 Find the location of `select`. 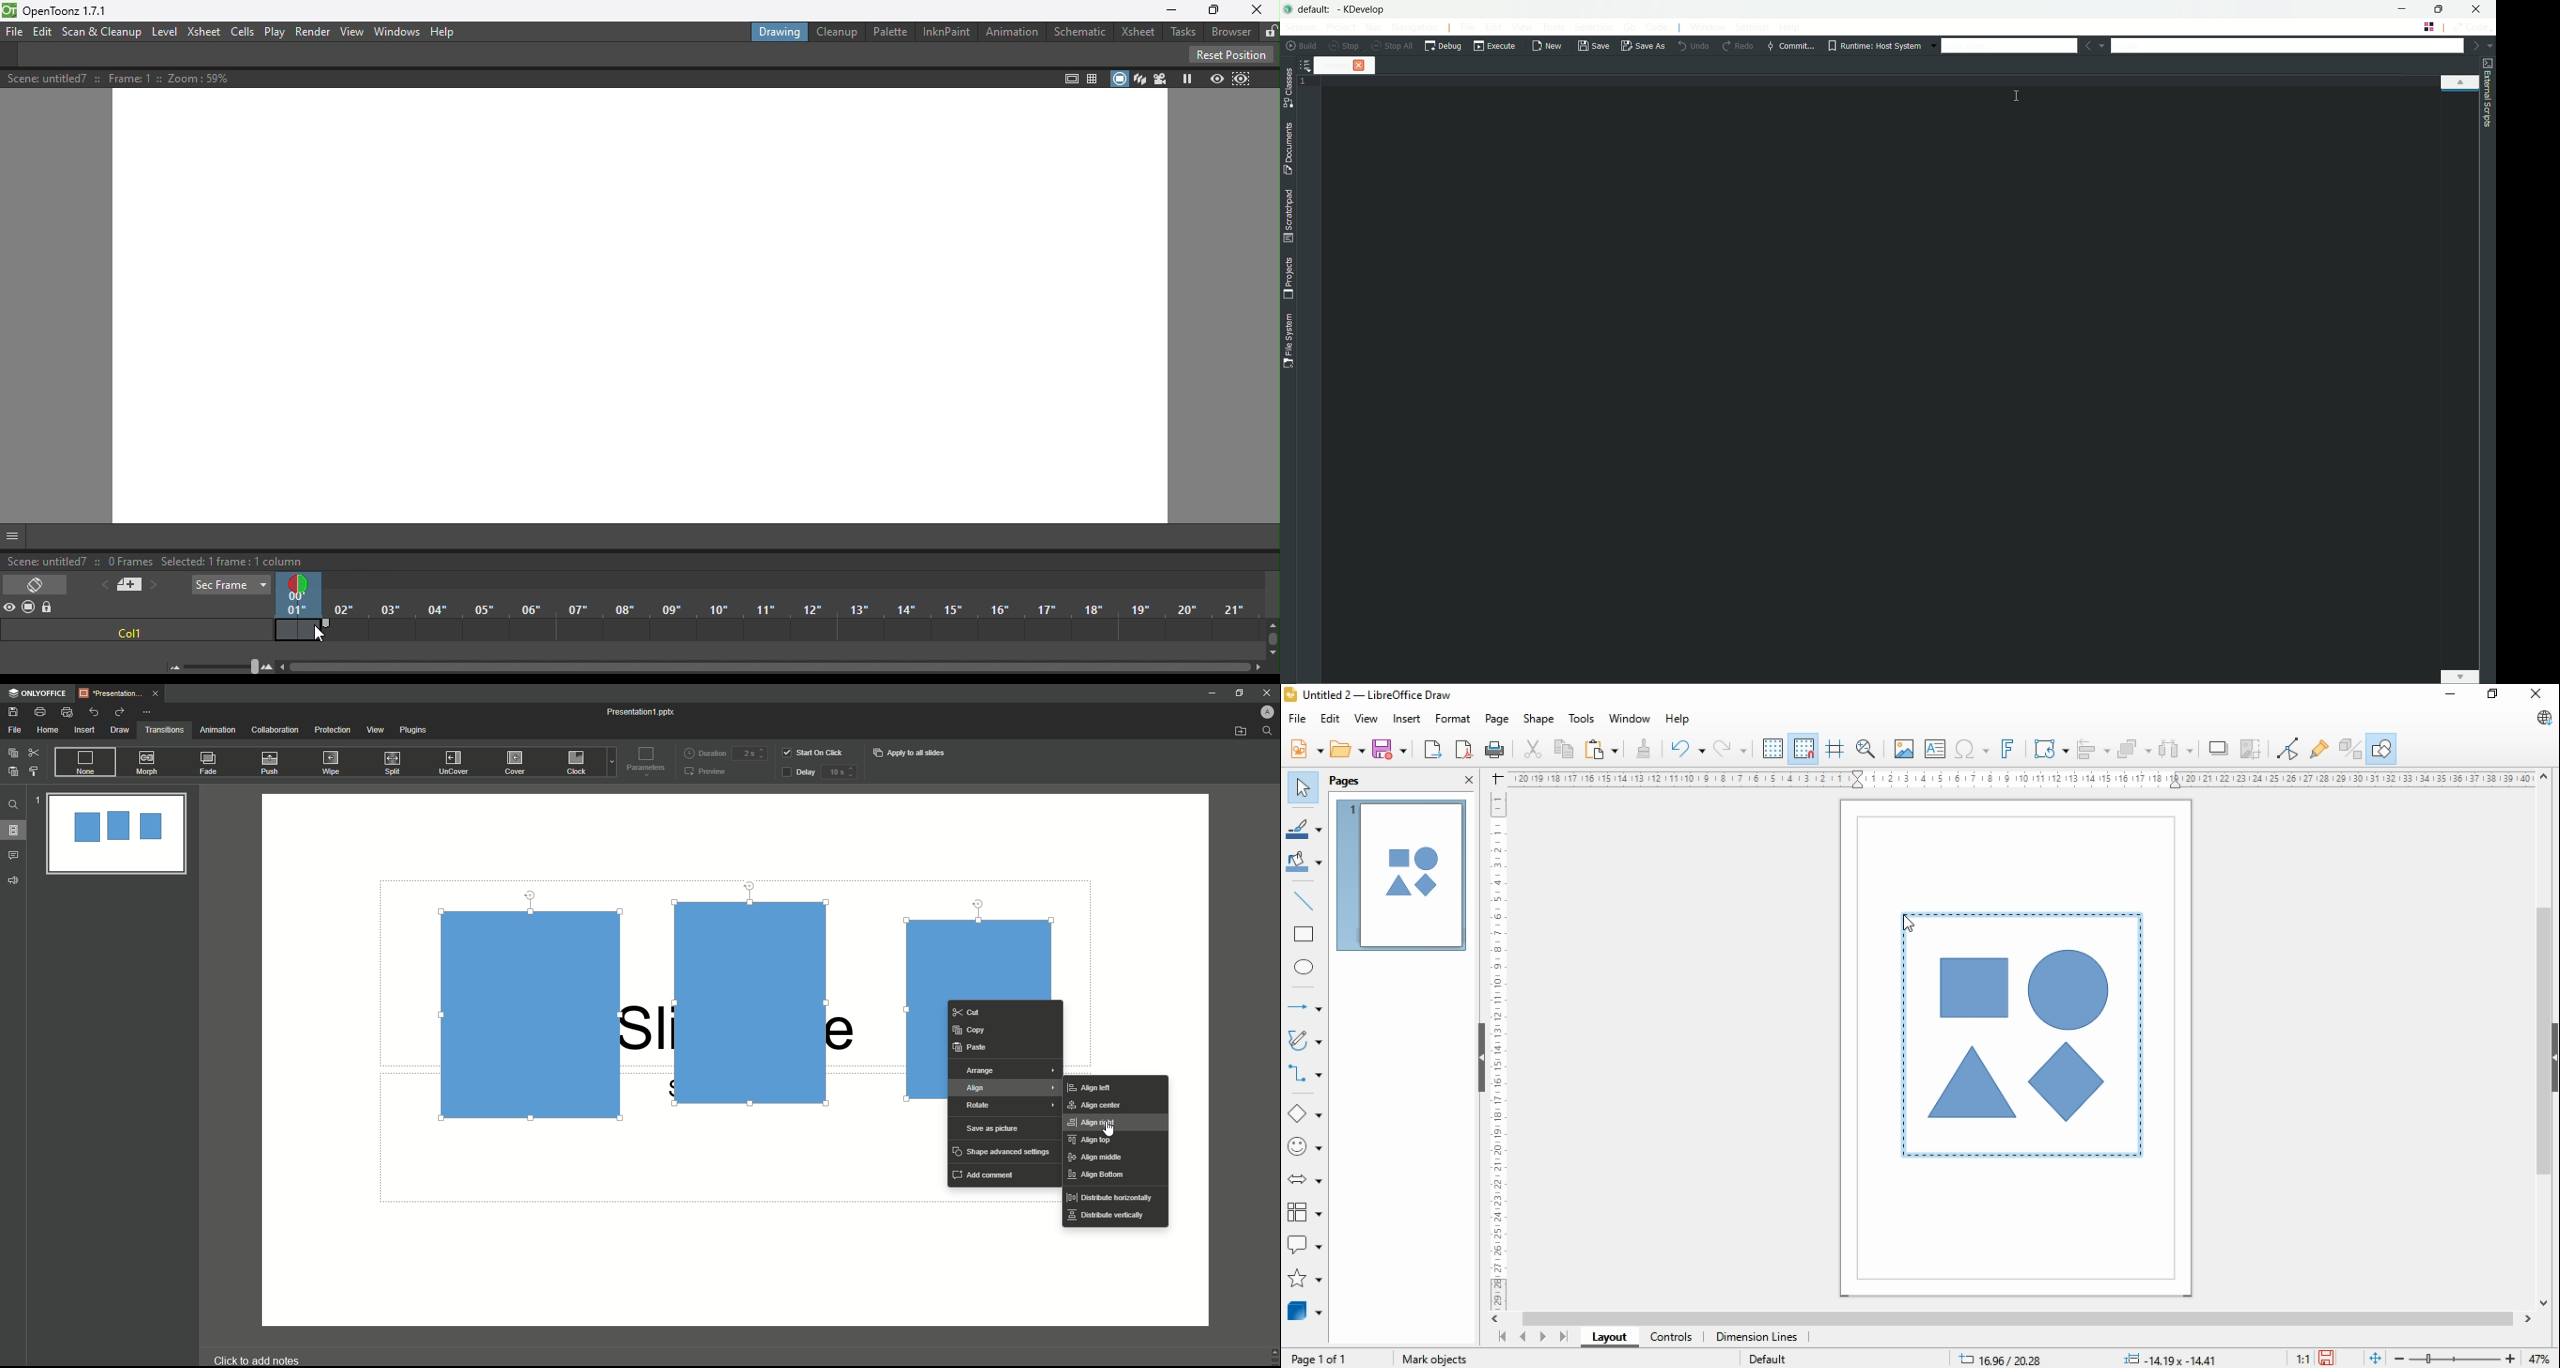

select is located at coordinates (1303, 788).